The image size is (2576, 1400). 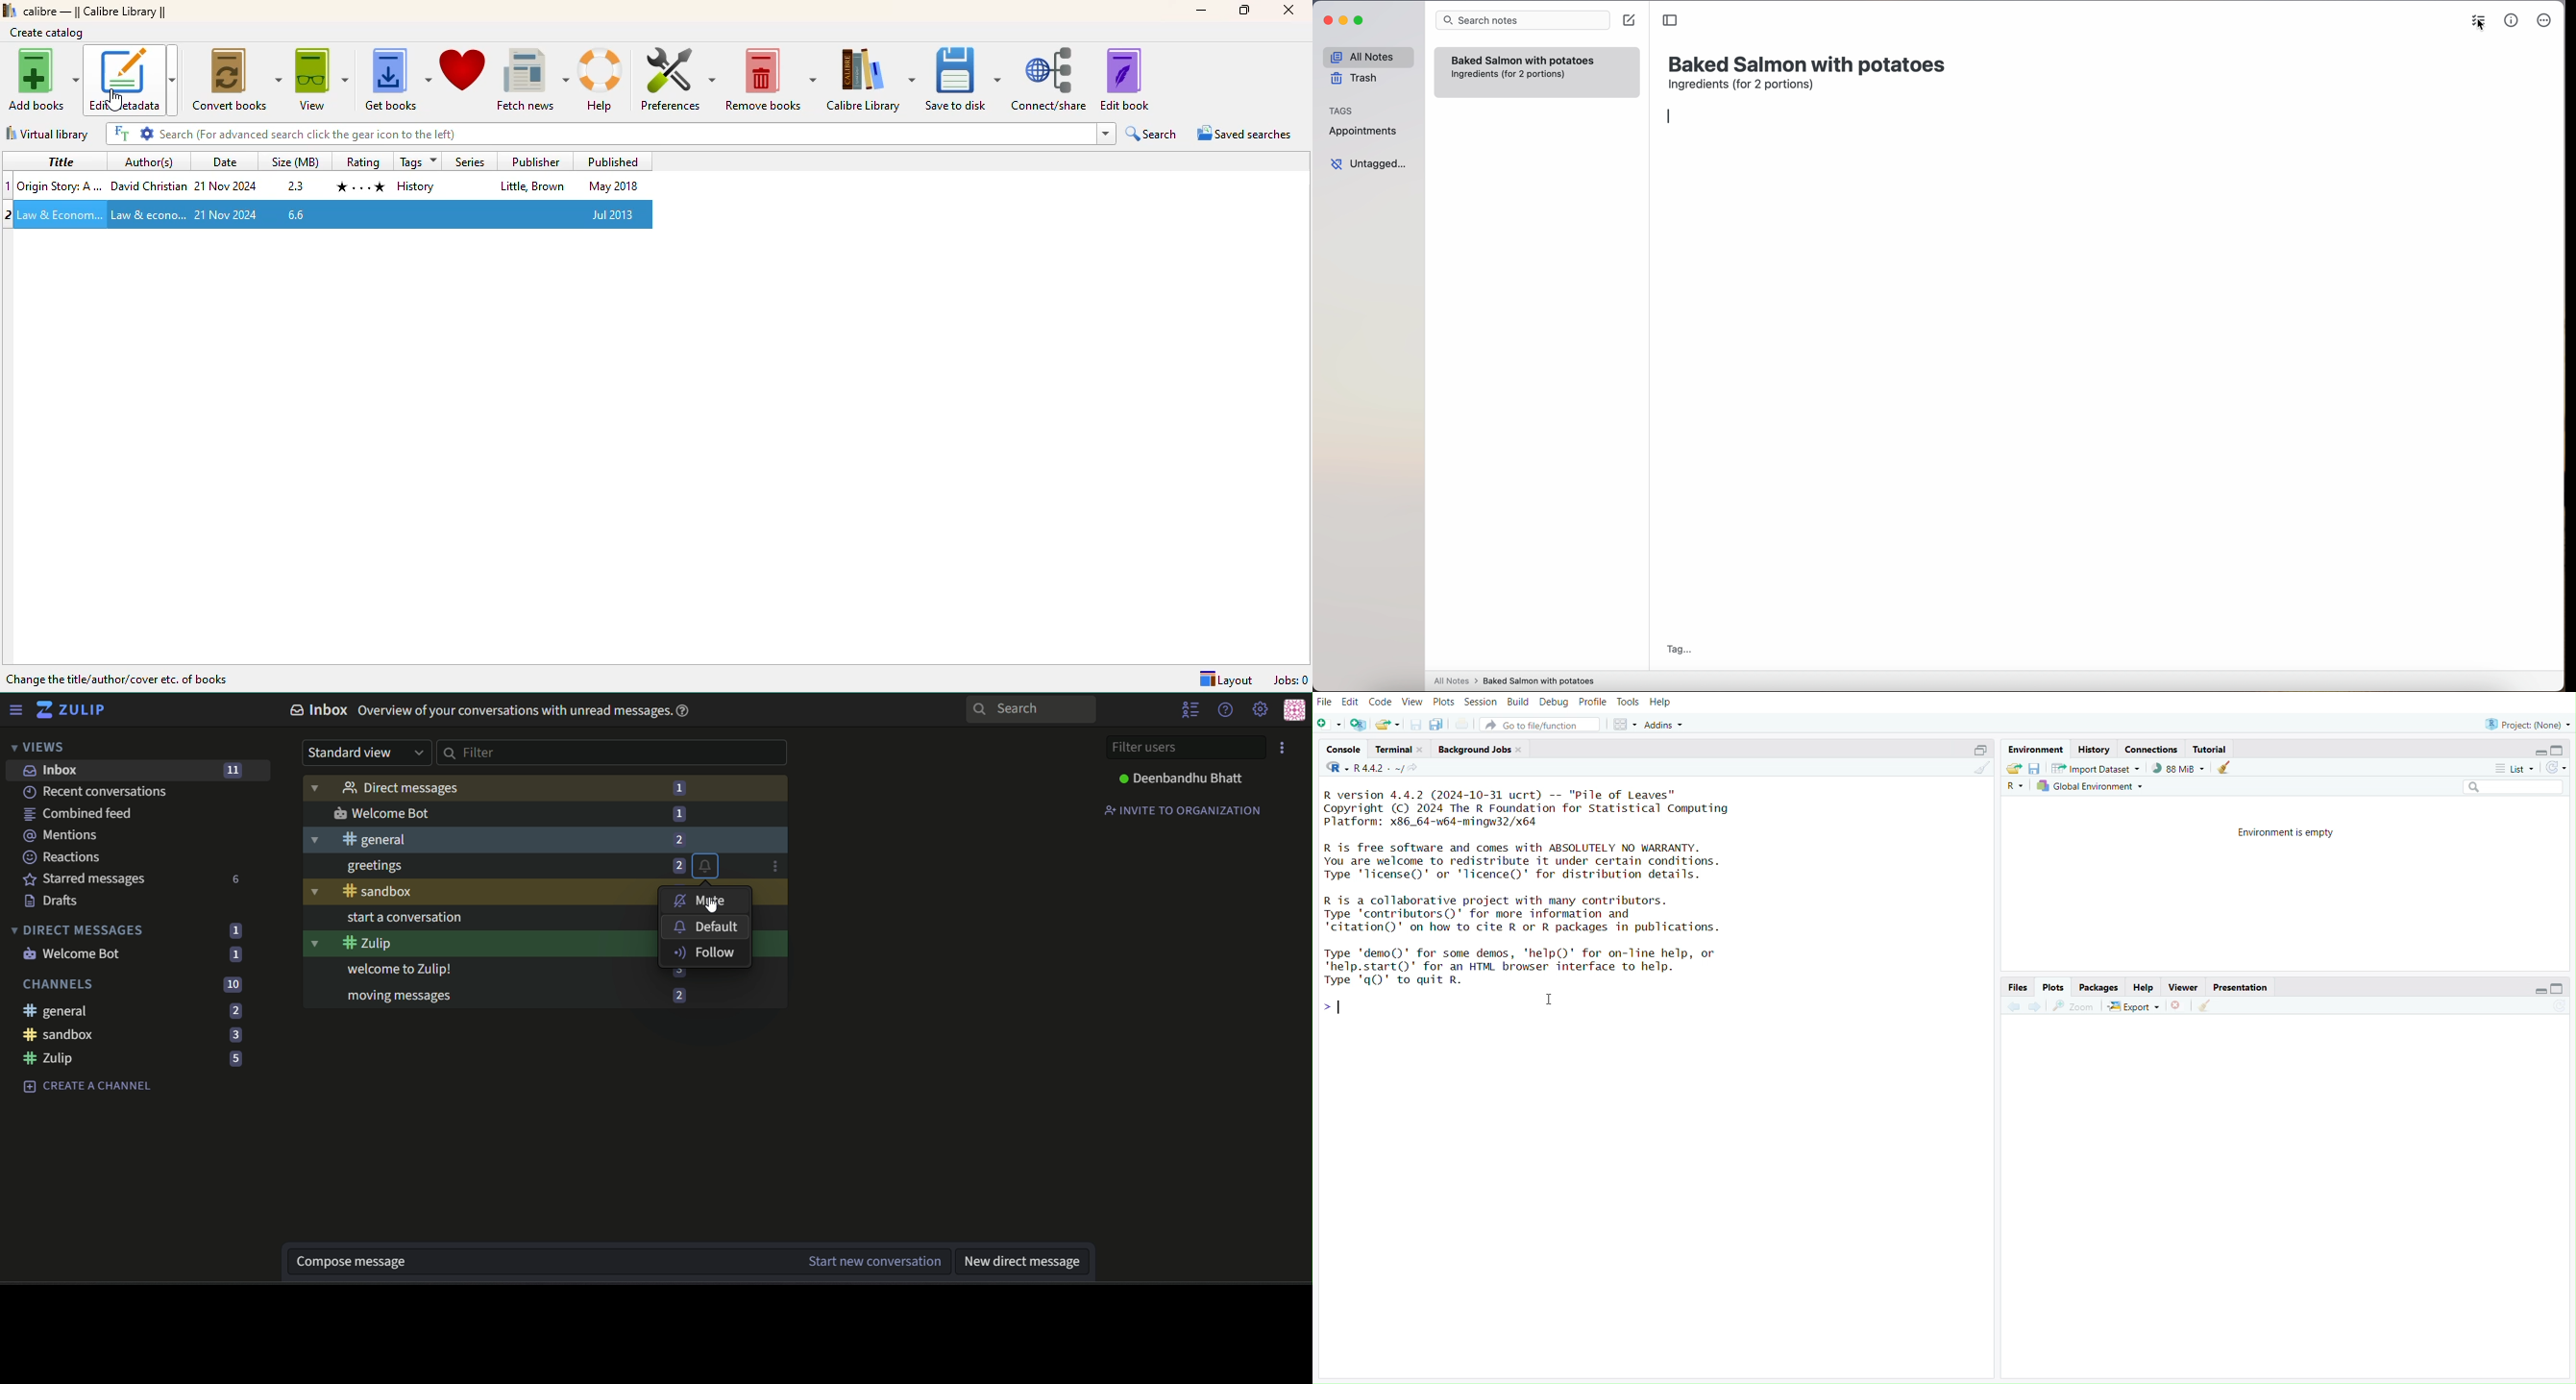 What do you see at coordinates (1670, 116) in the screenshot?
I see `enter/ writing bar` at bounding box center [1670, 116].